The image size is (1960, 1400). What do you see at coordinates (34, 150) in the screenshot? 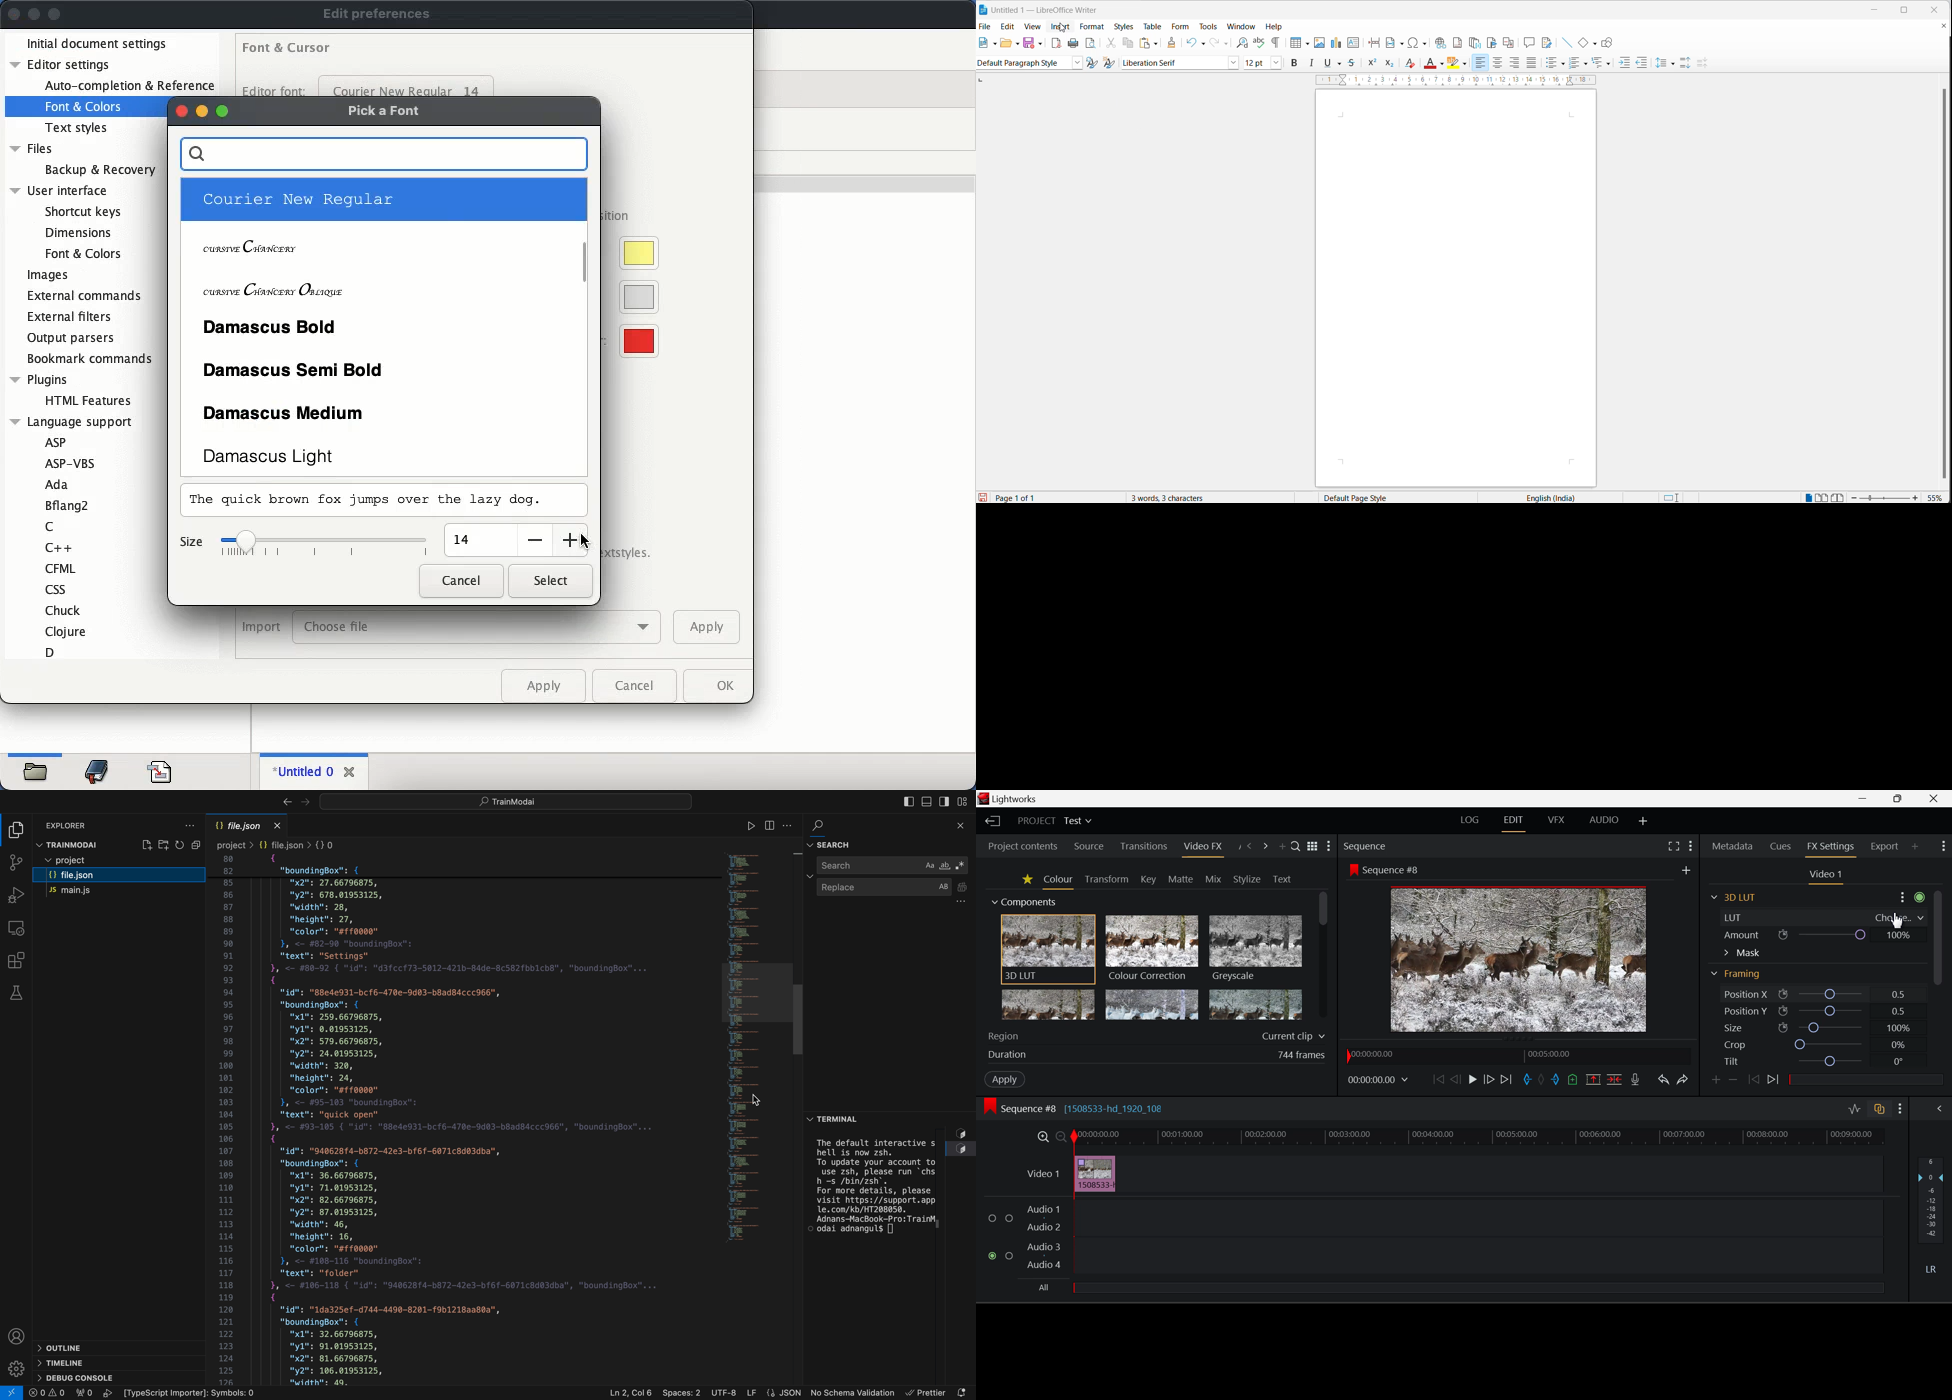
I see `files` at bounding box center [34, 150].